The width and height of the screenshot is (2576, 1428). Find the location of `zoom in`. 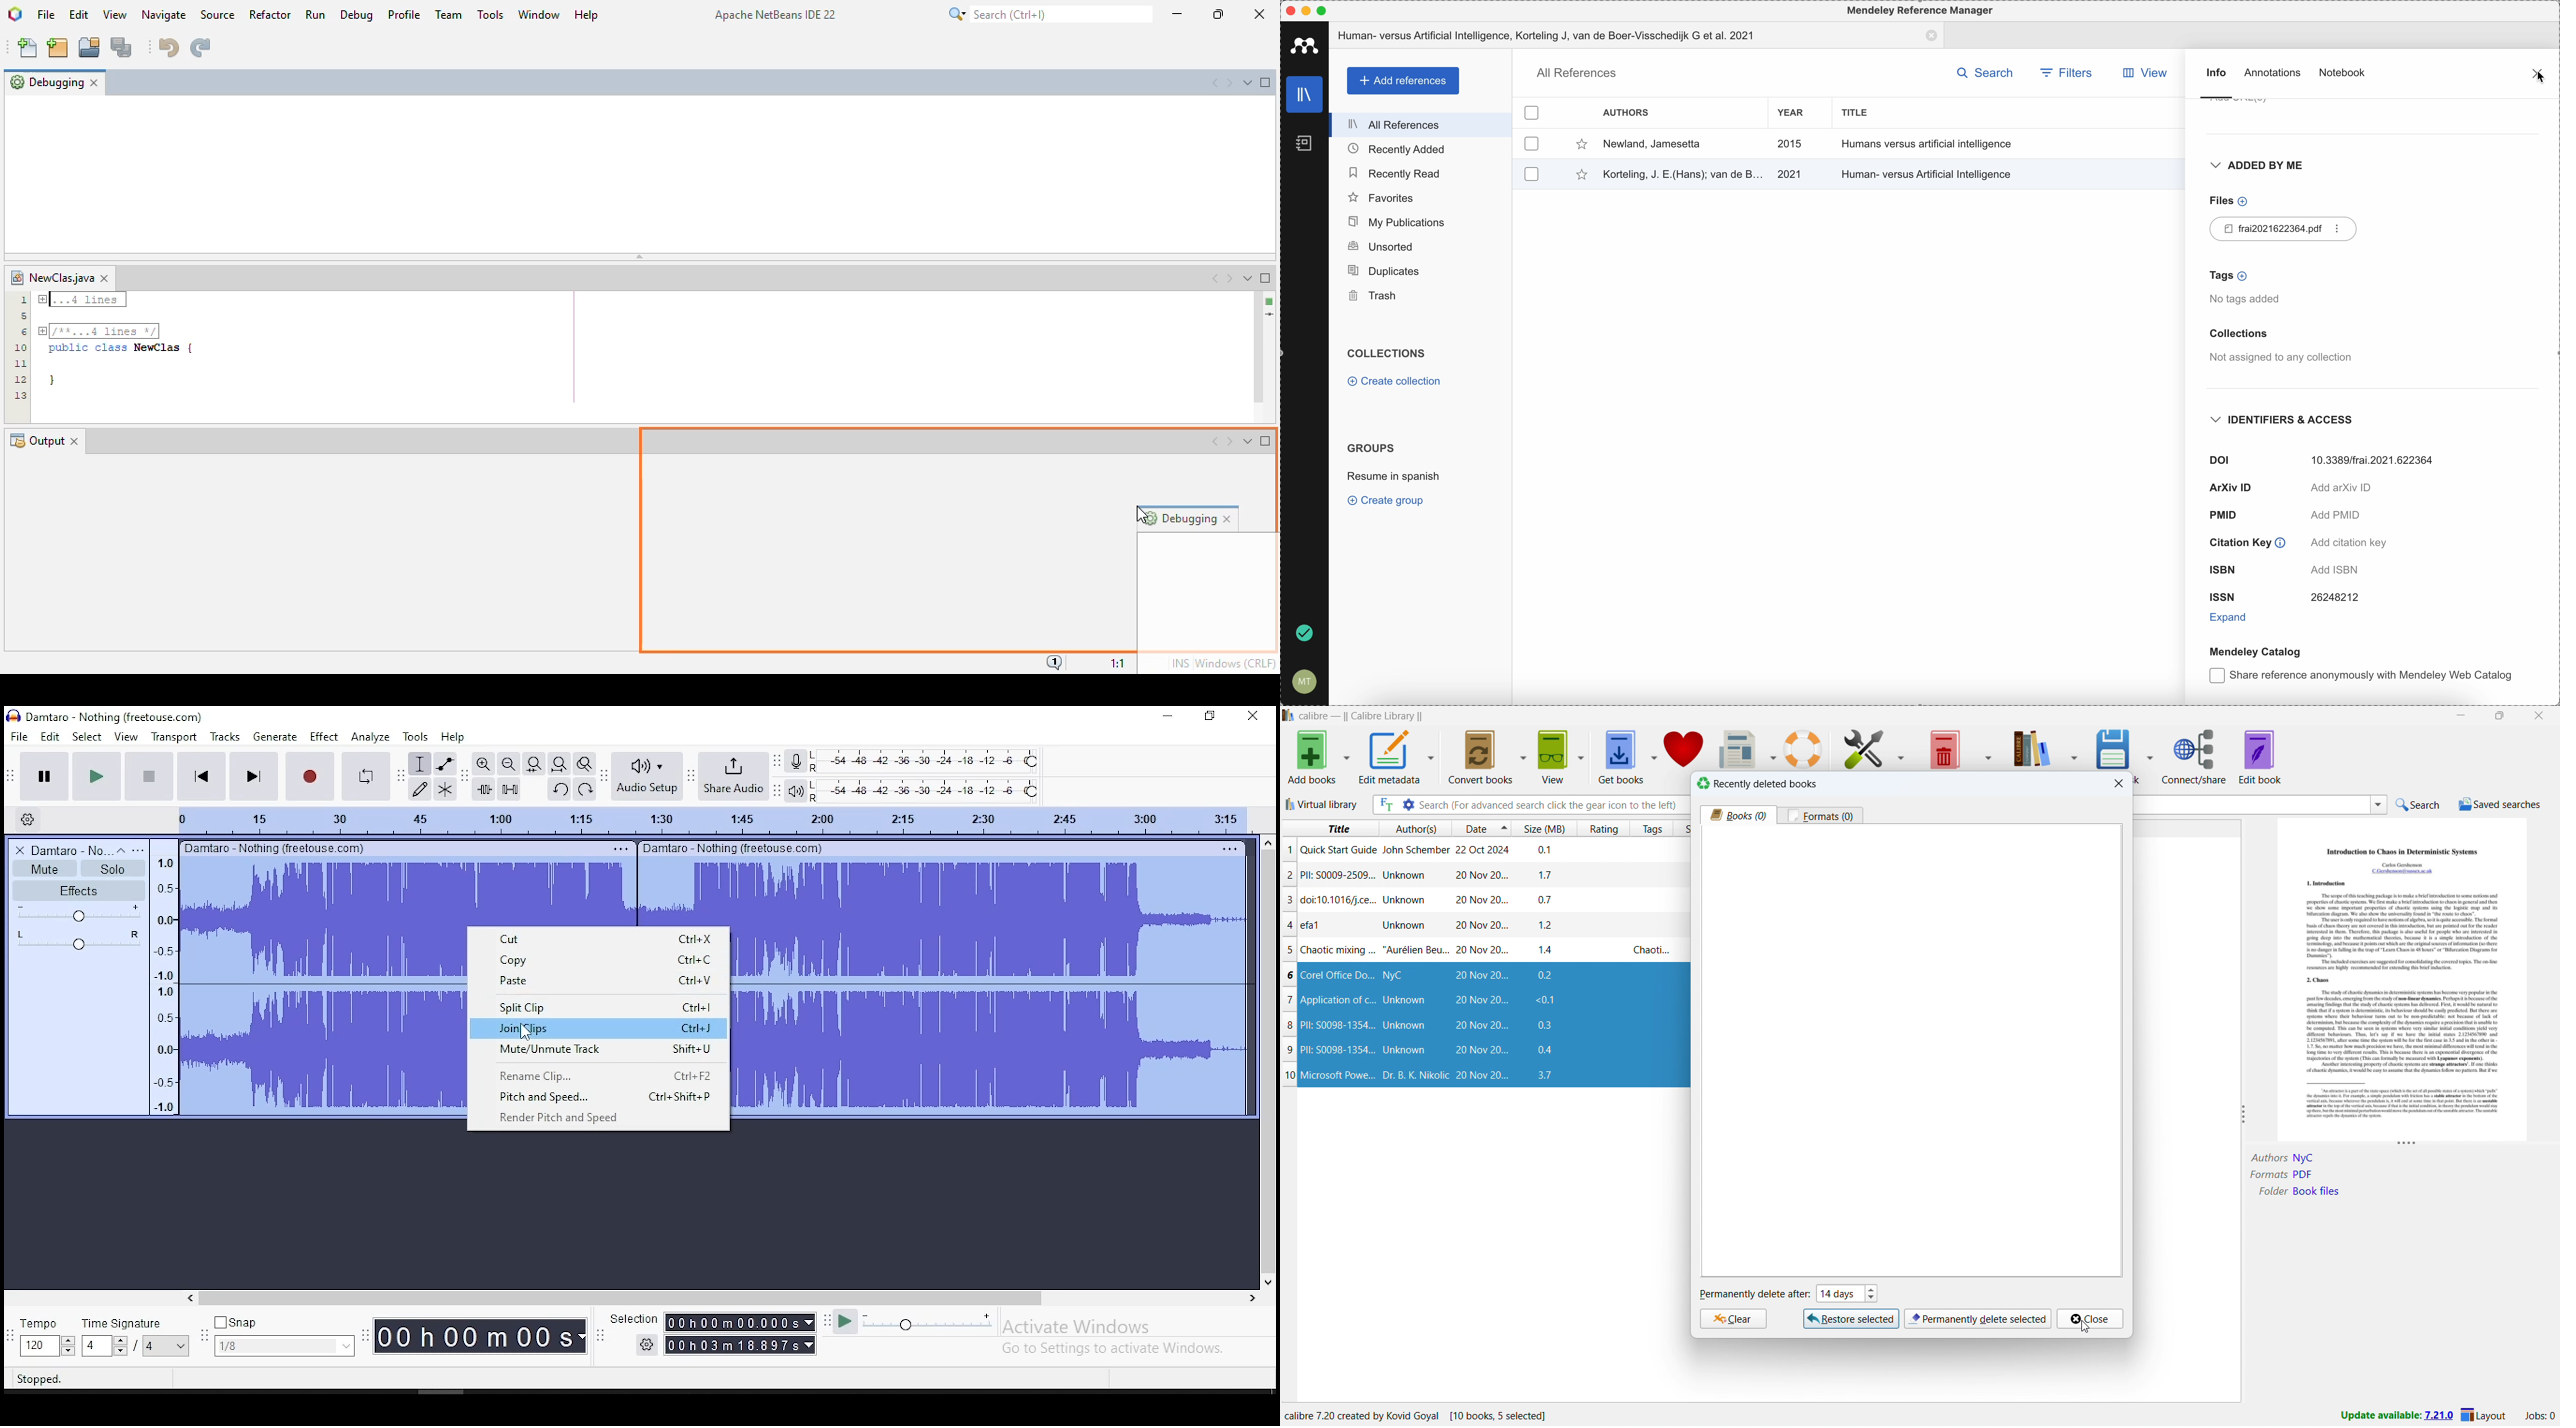

zoom in is located at coordinates (483, 762).